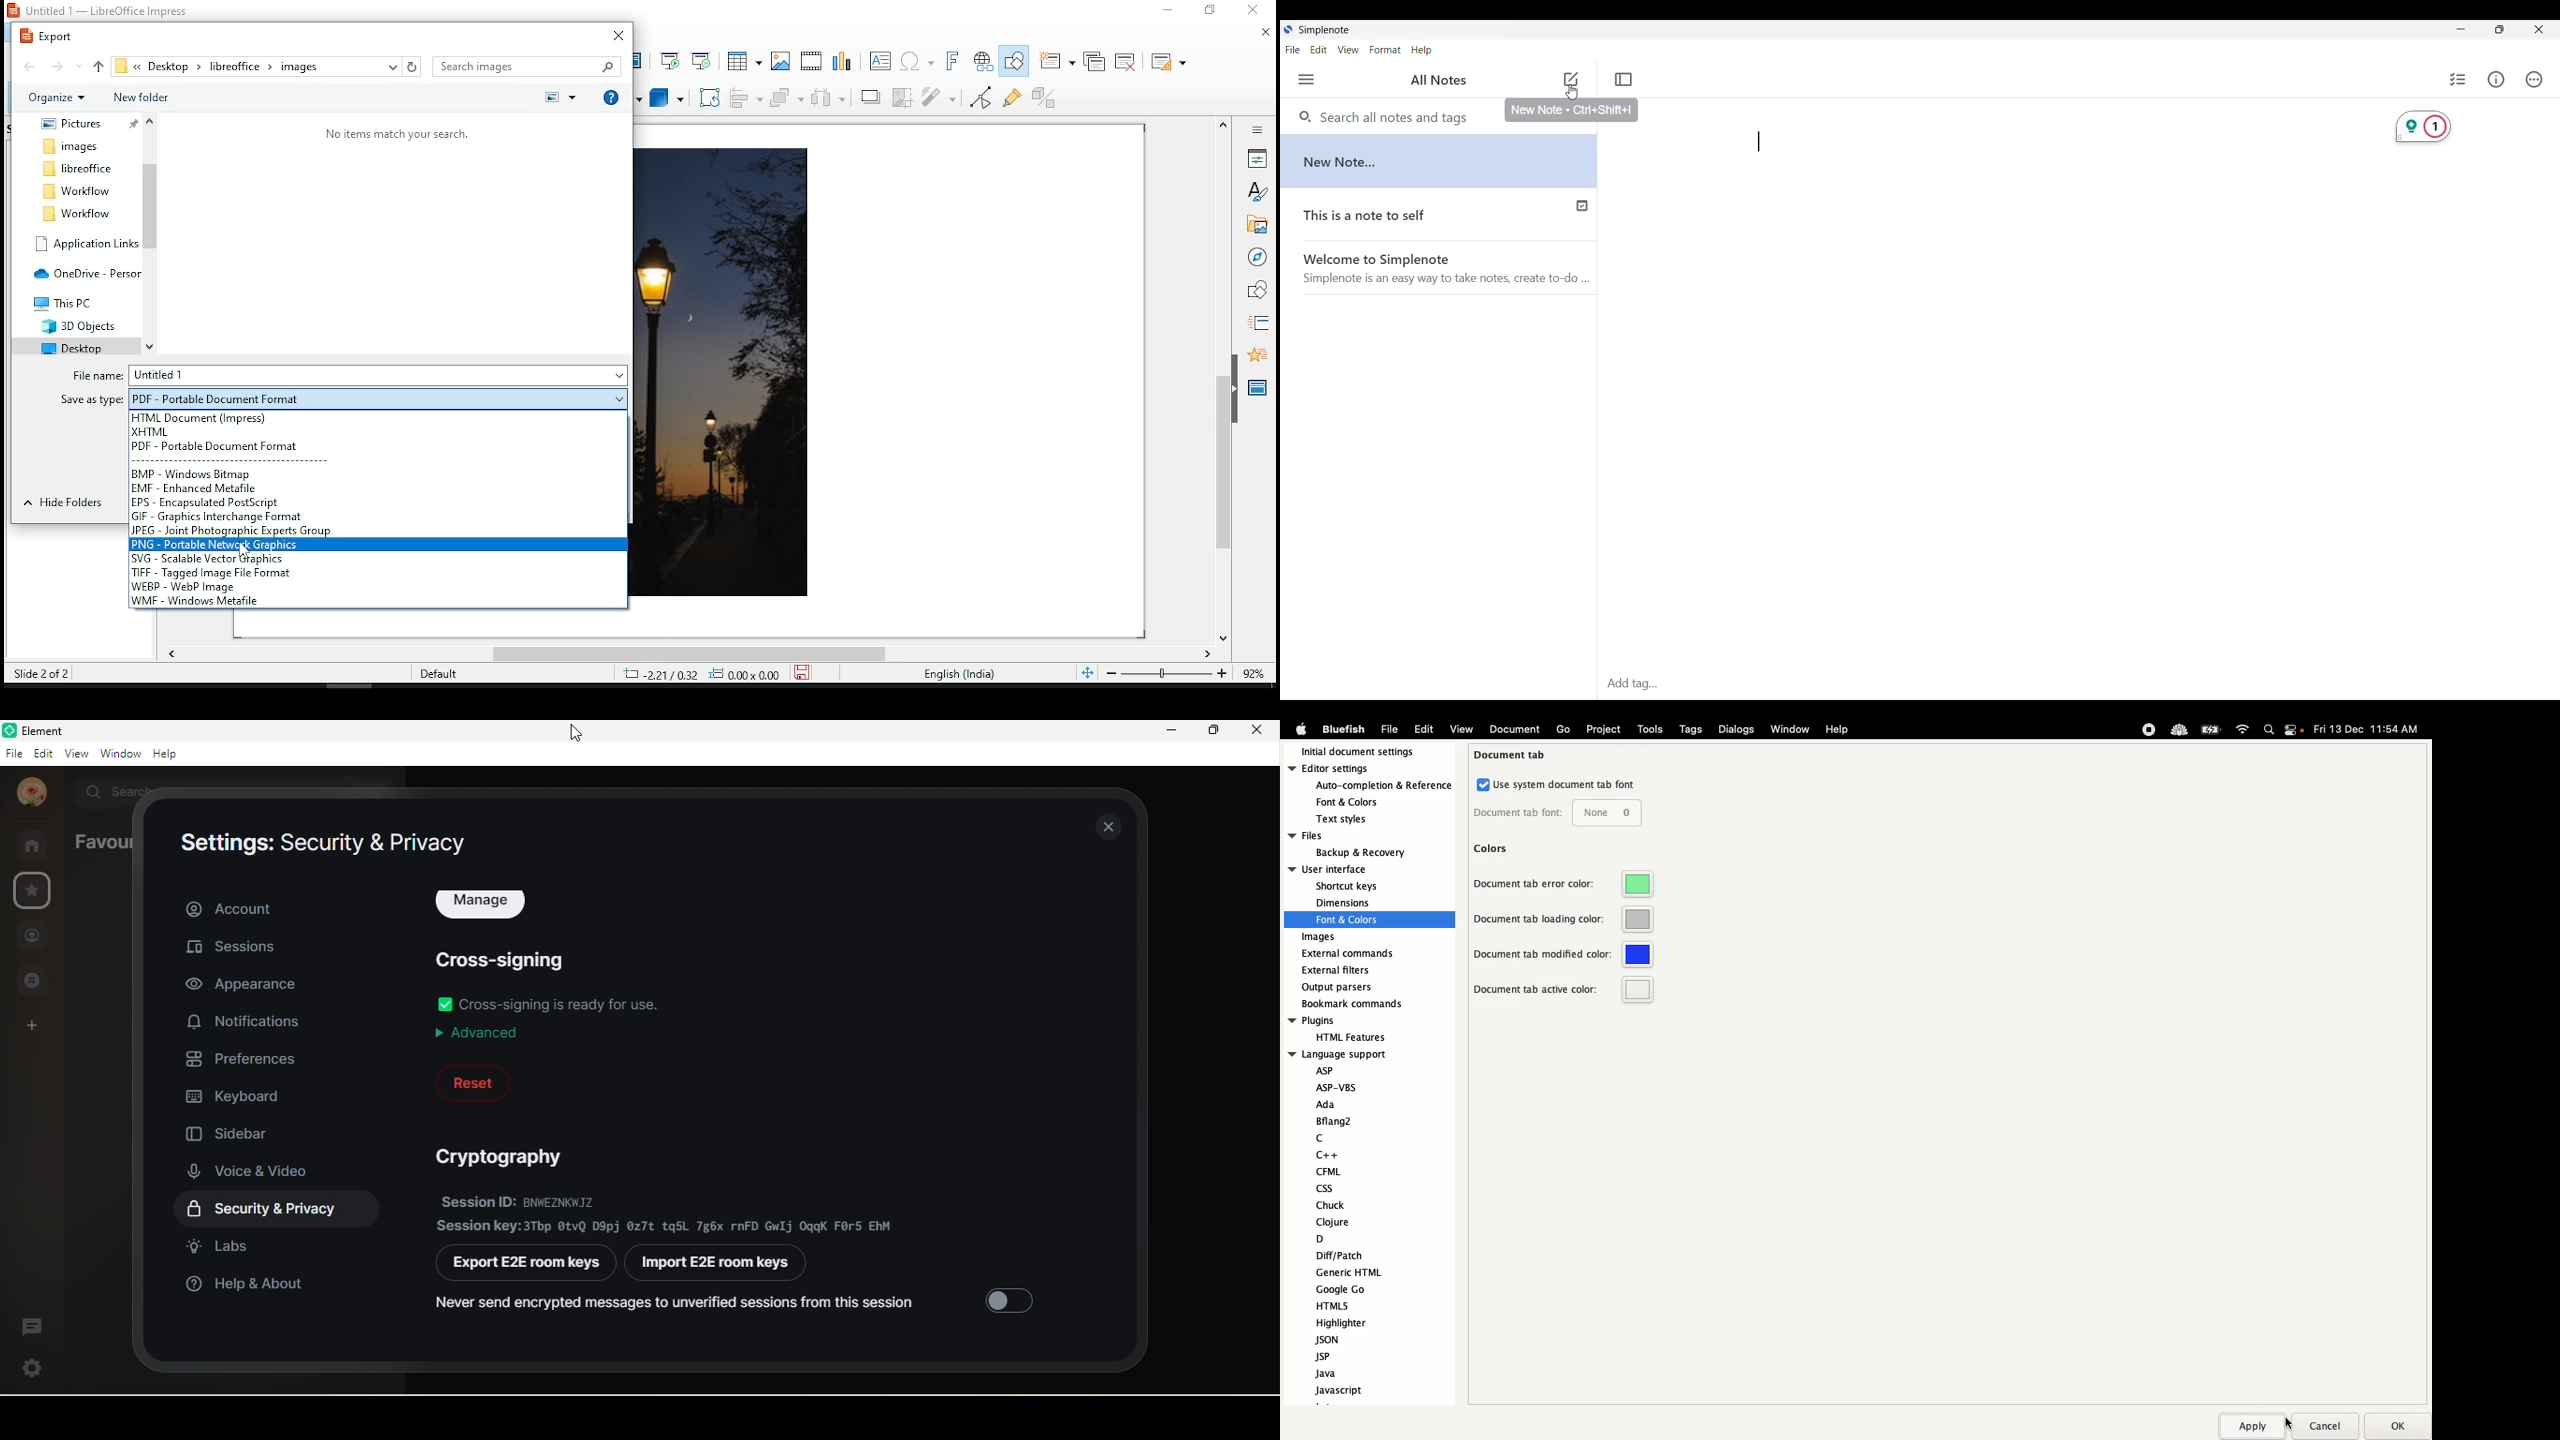  I want to click on sessions, so click(239, 951).